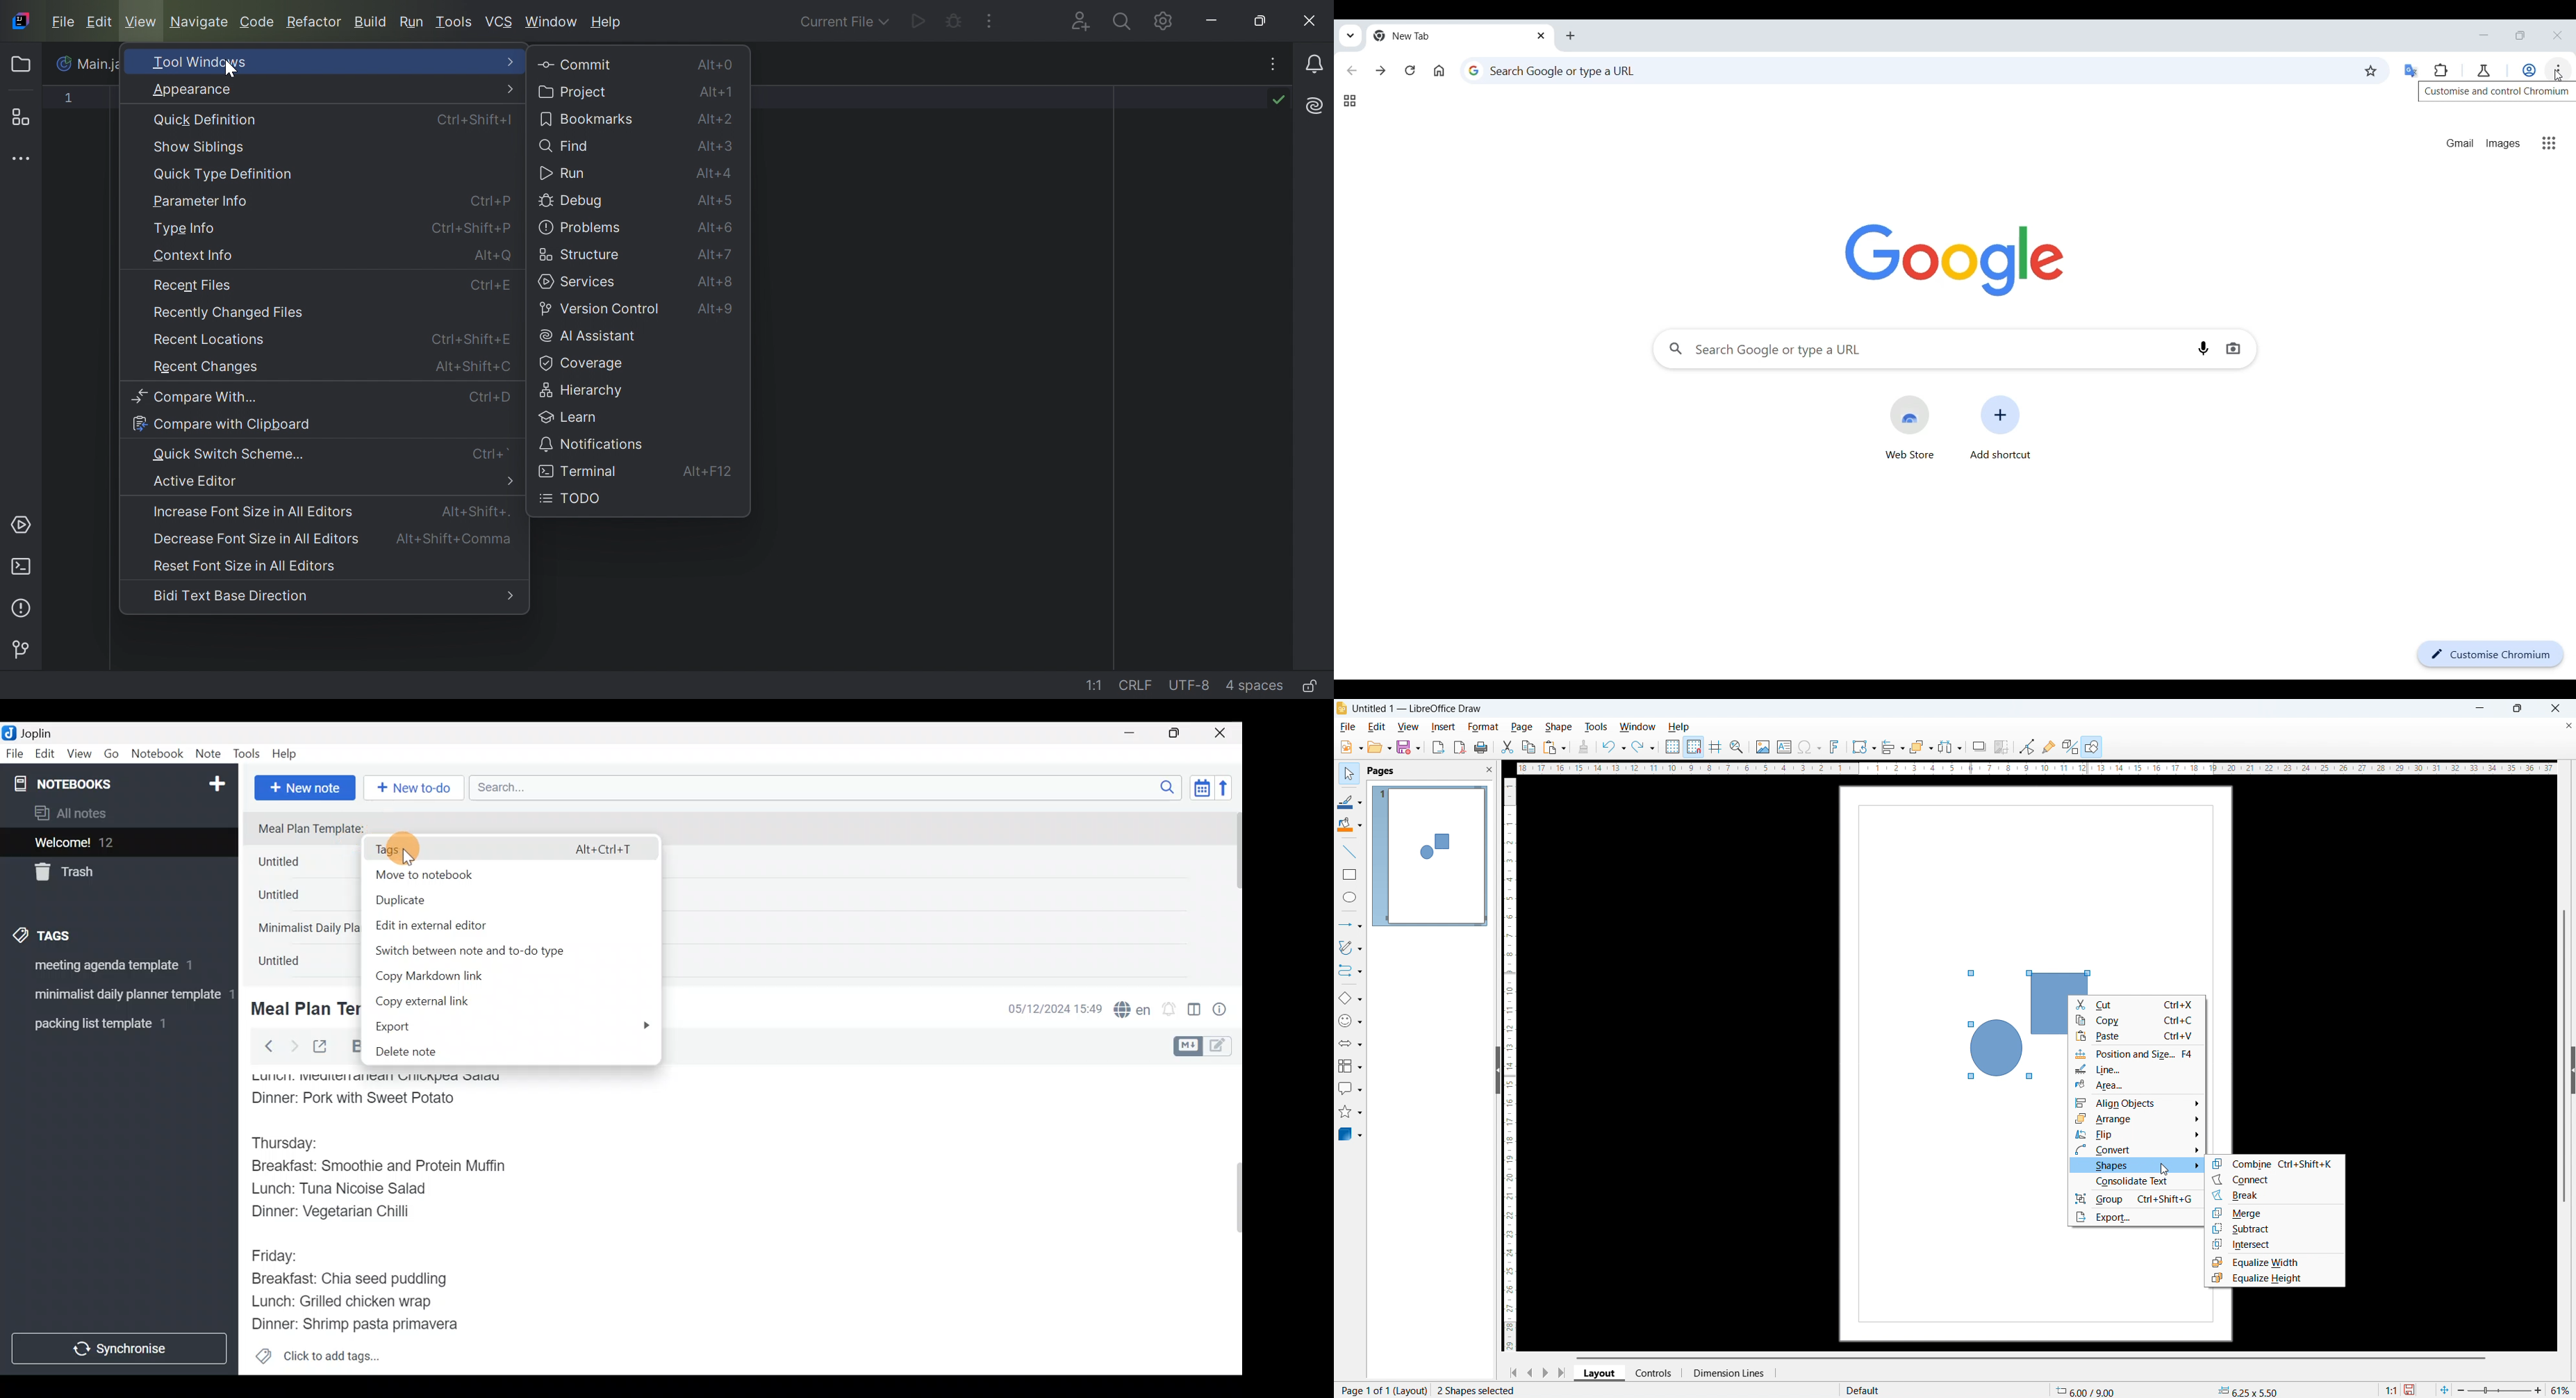  I want to click on tools, so click(1597, 726).